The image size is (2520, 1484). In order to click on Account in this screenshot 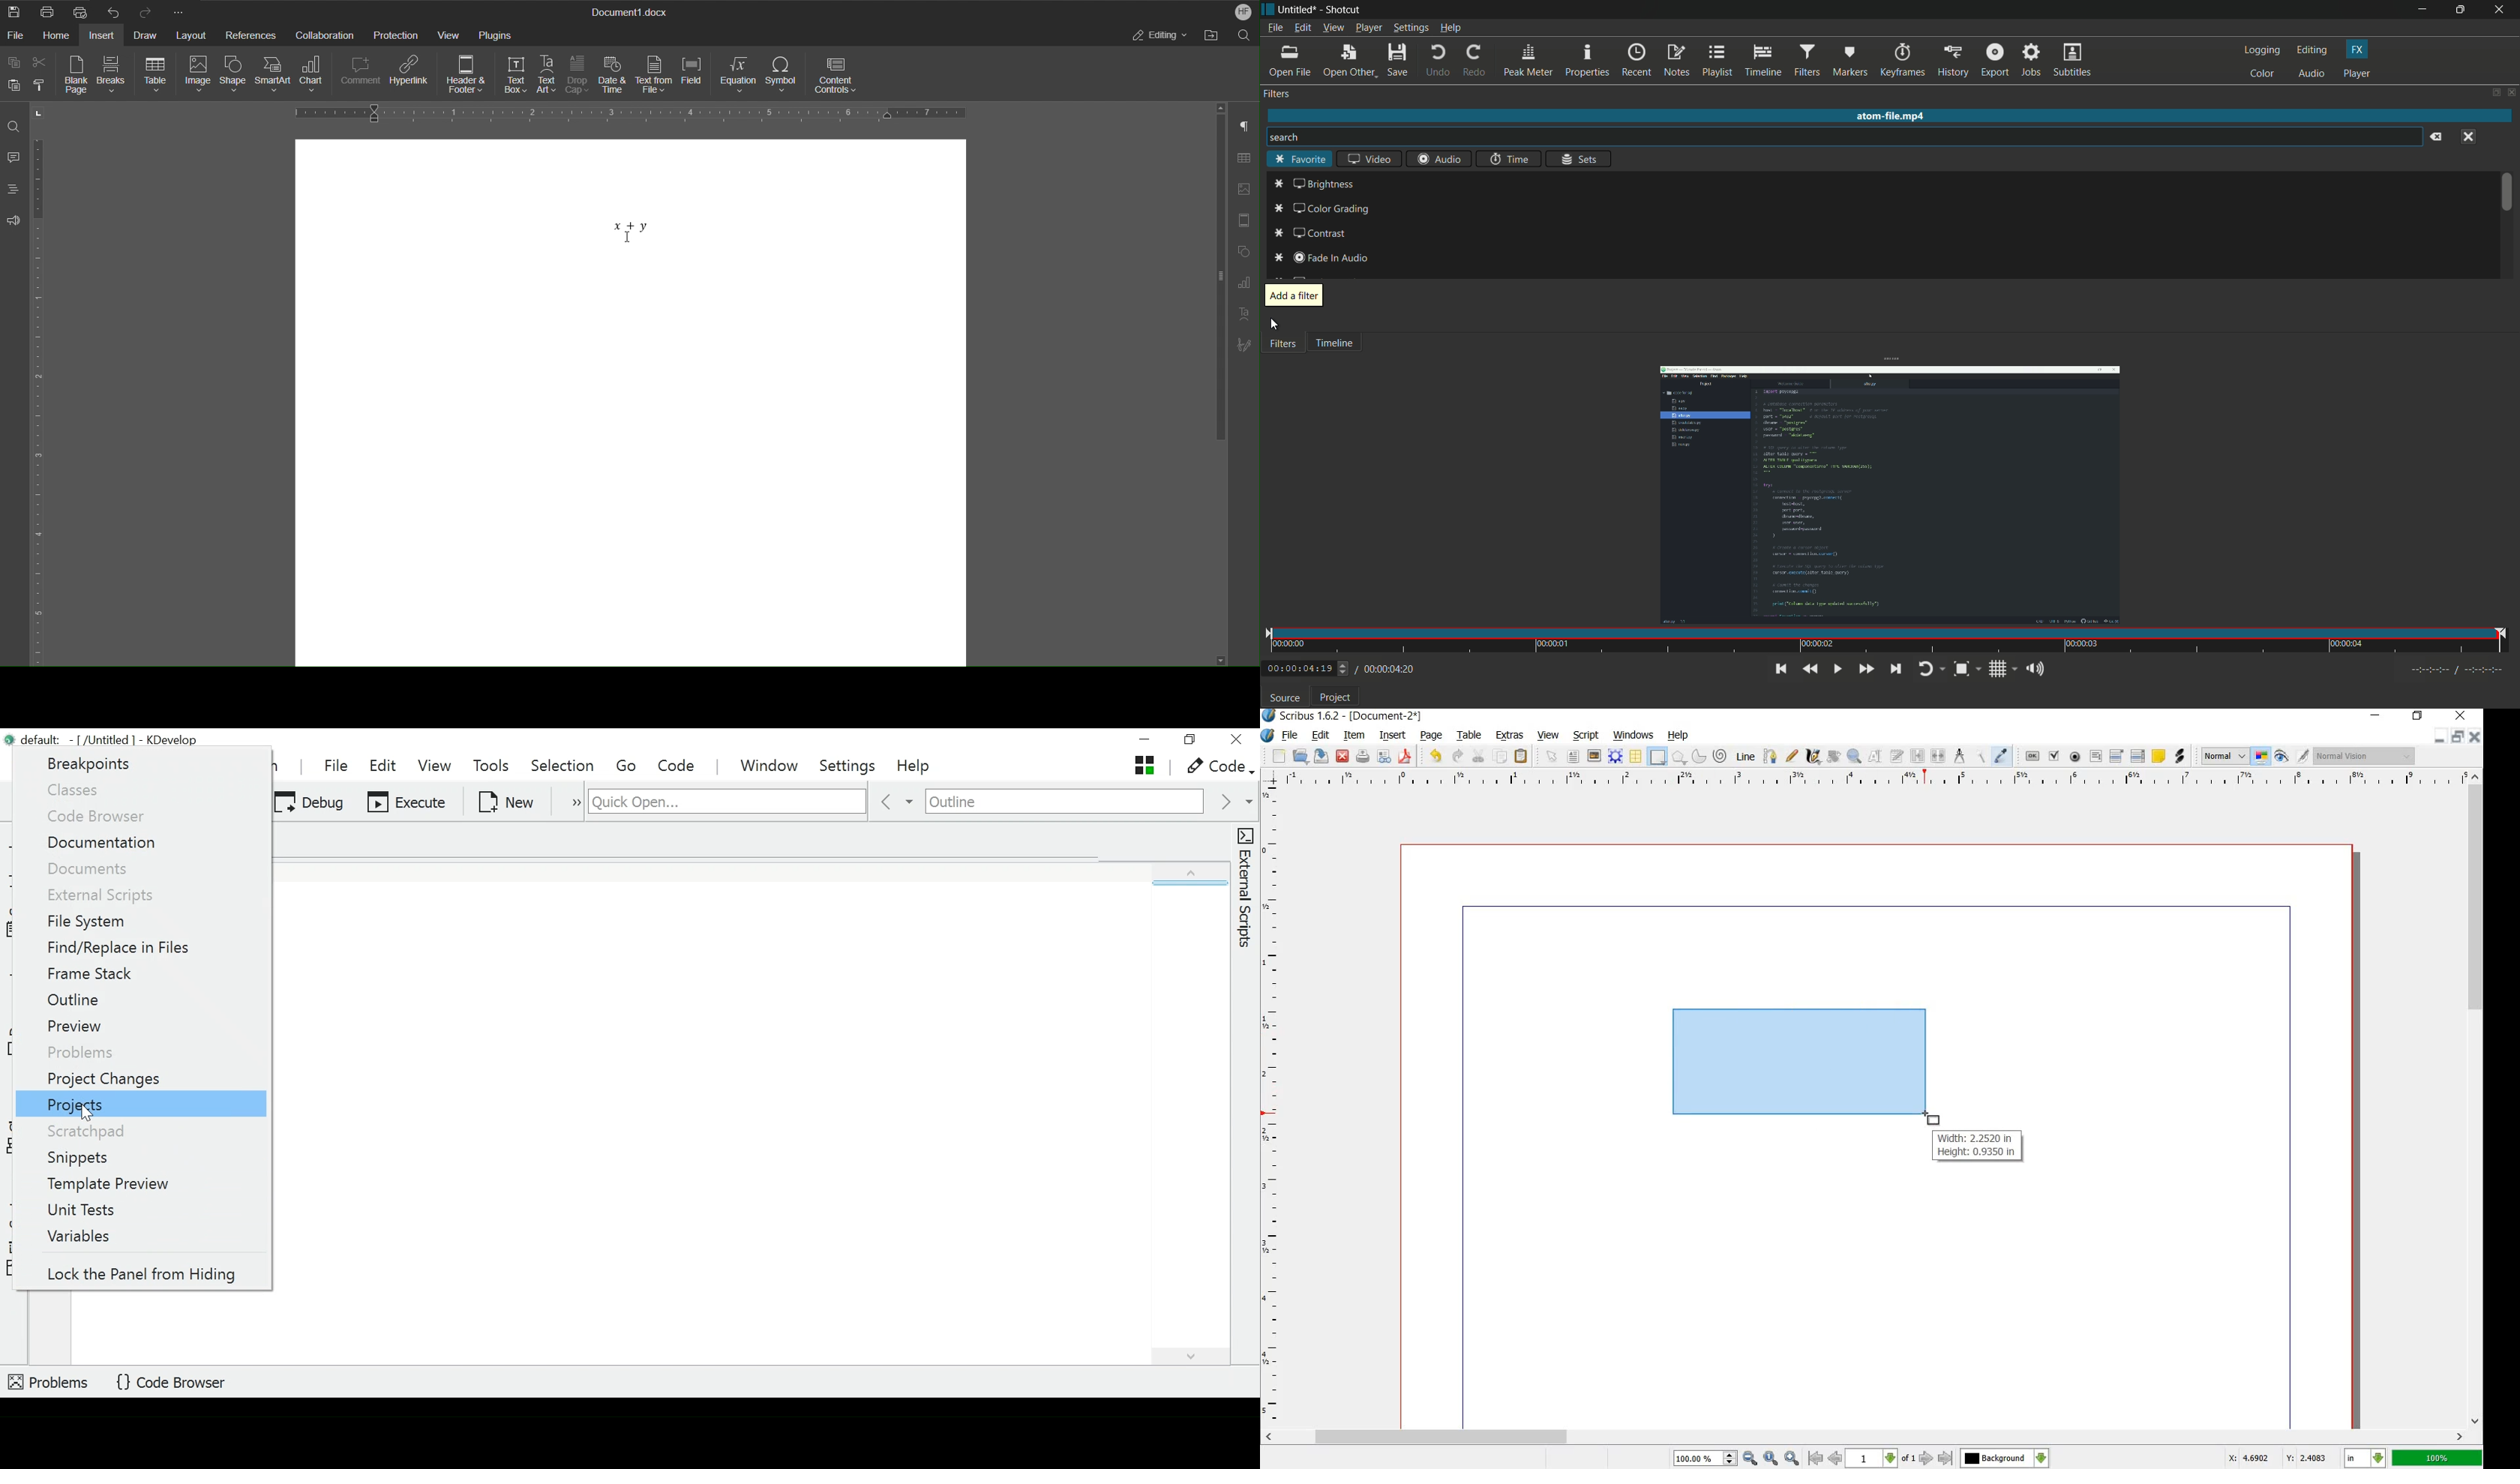, I will do `click(1242, 11)`.